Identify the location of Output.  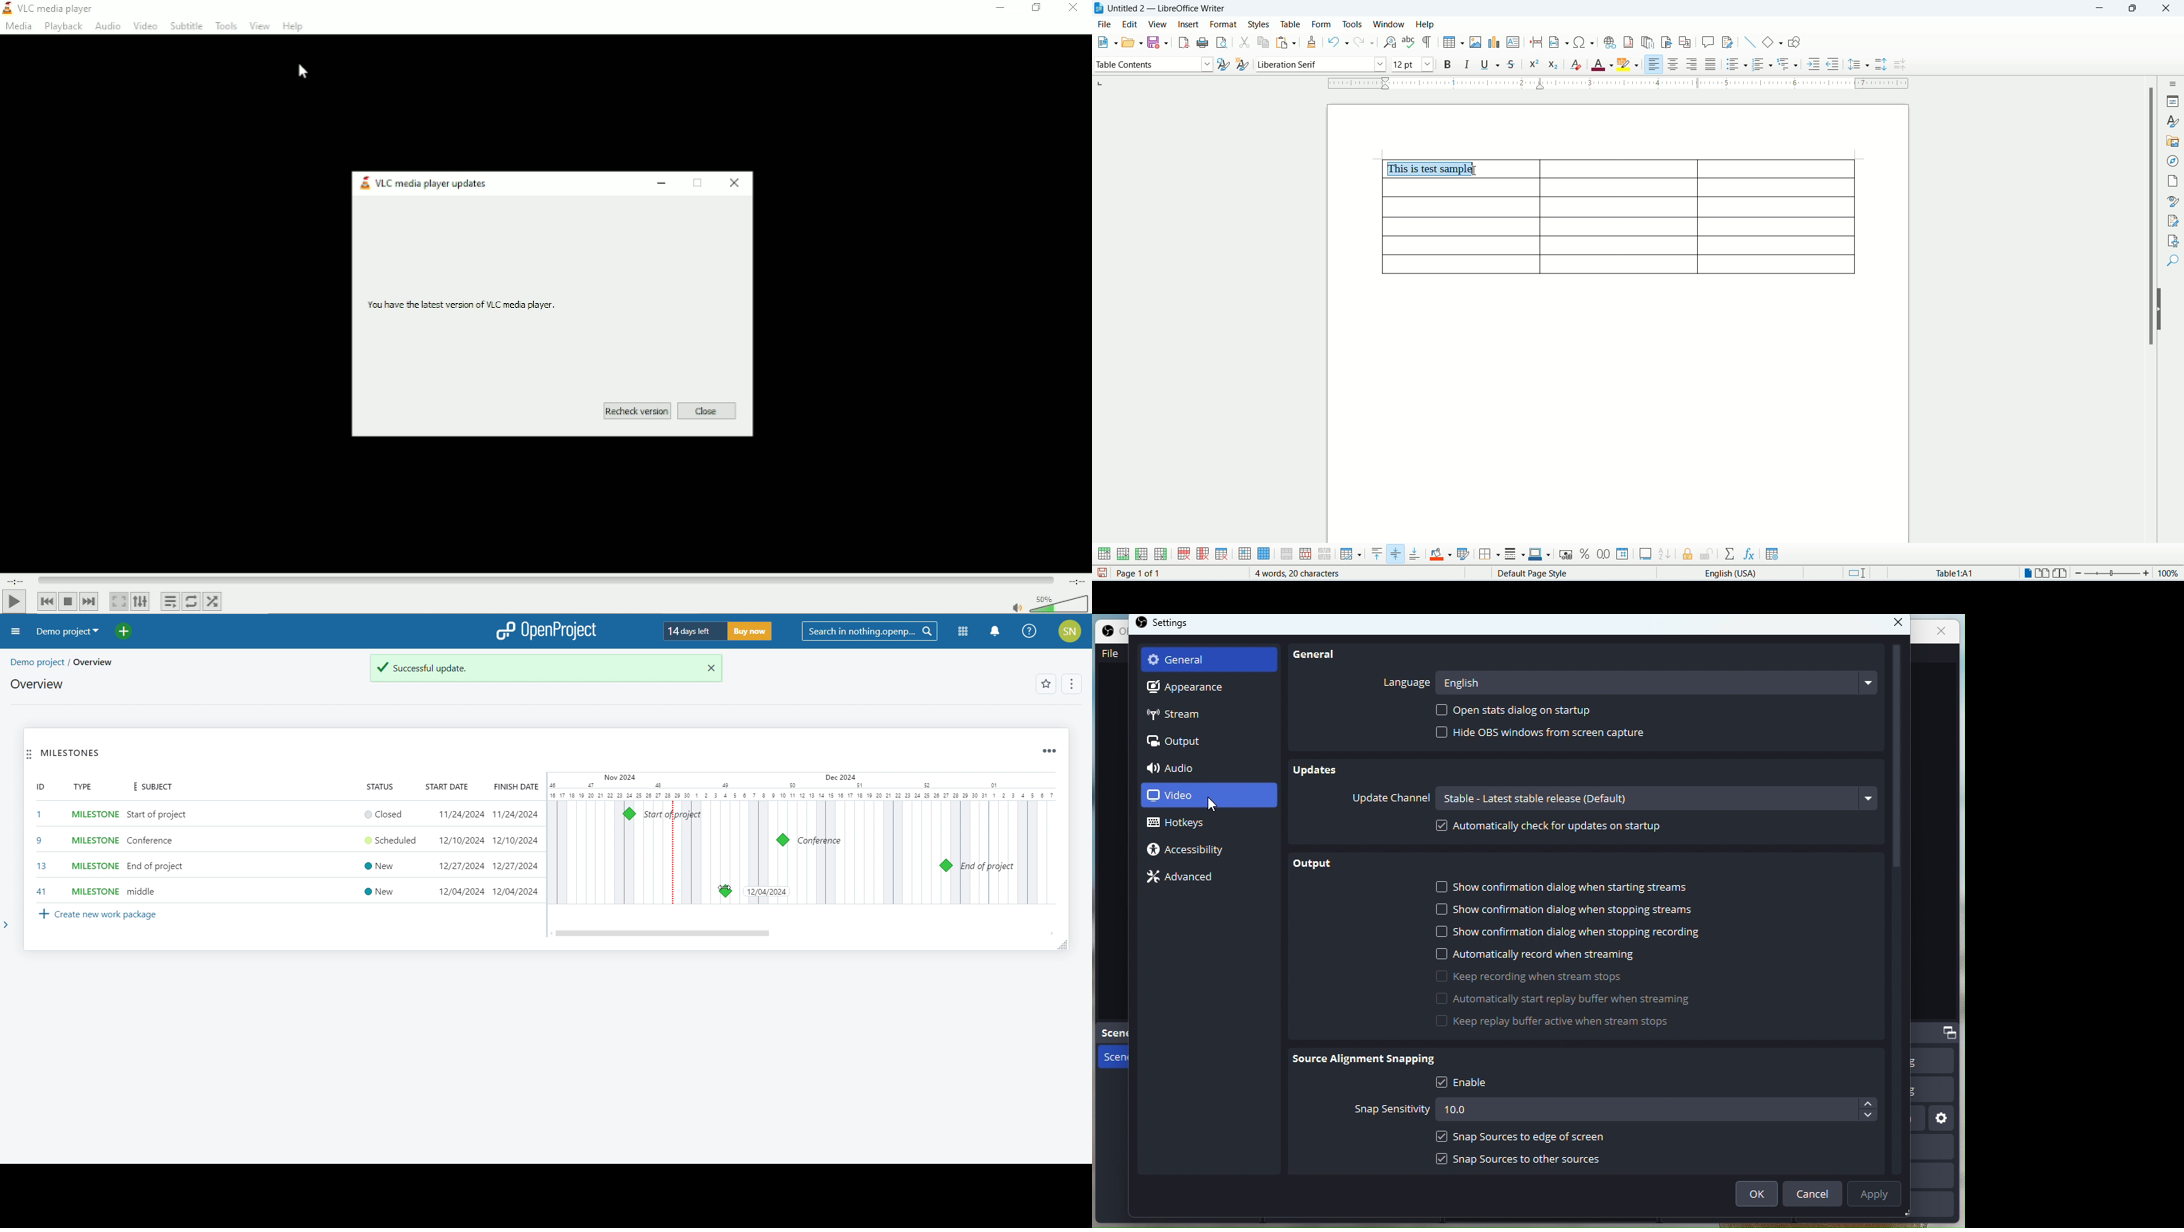
(1317, 863).